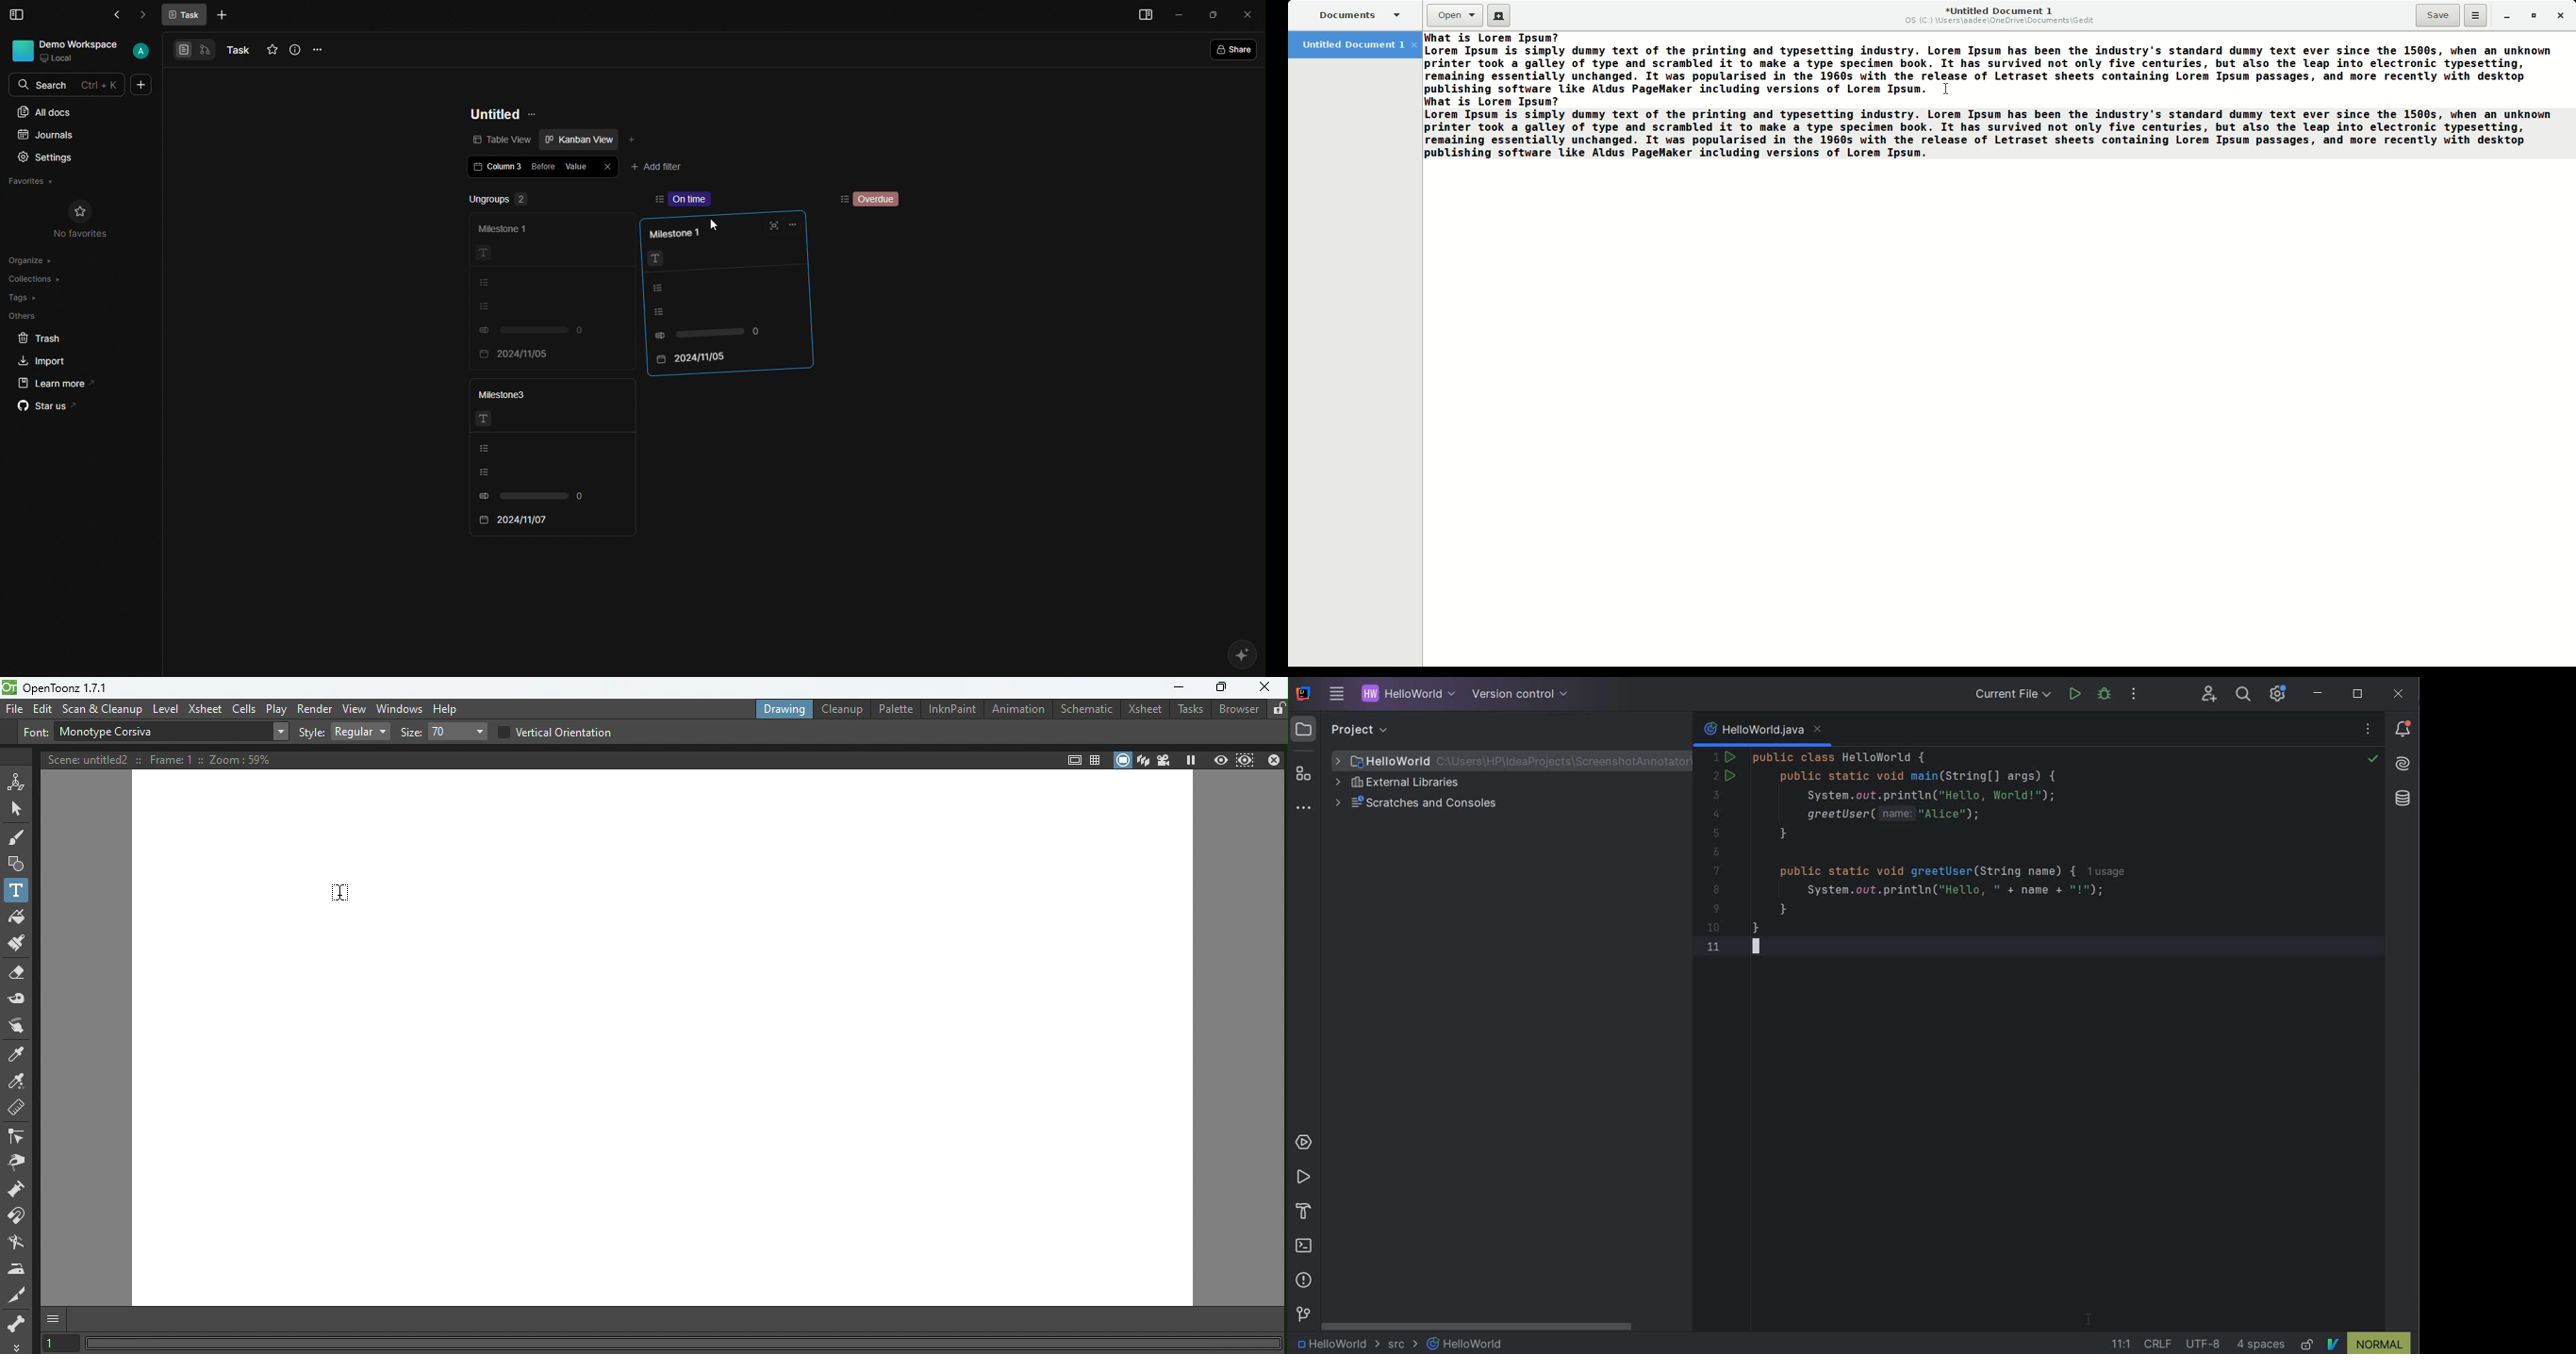 Image resolution: width=2576 pixels, height=1372 pixels. I want to click on All docs, so click(45, 113).